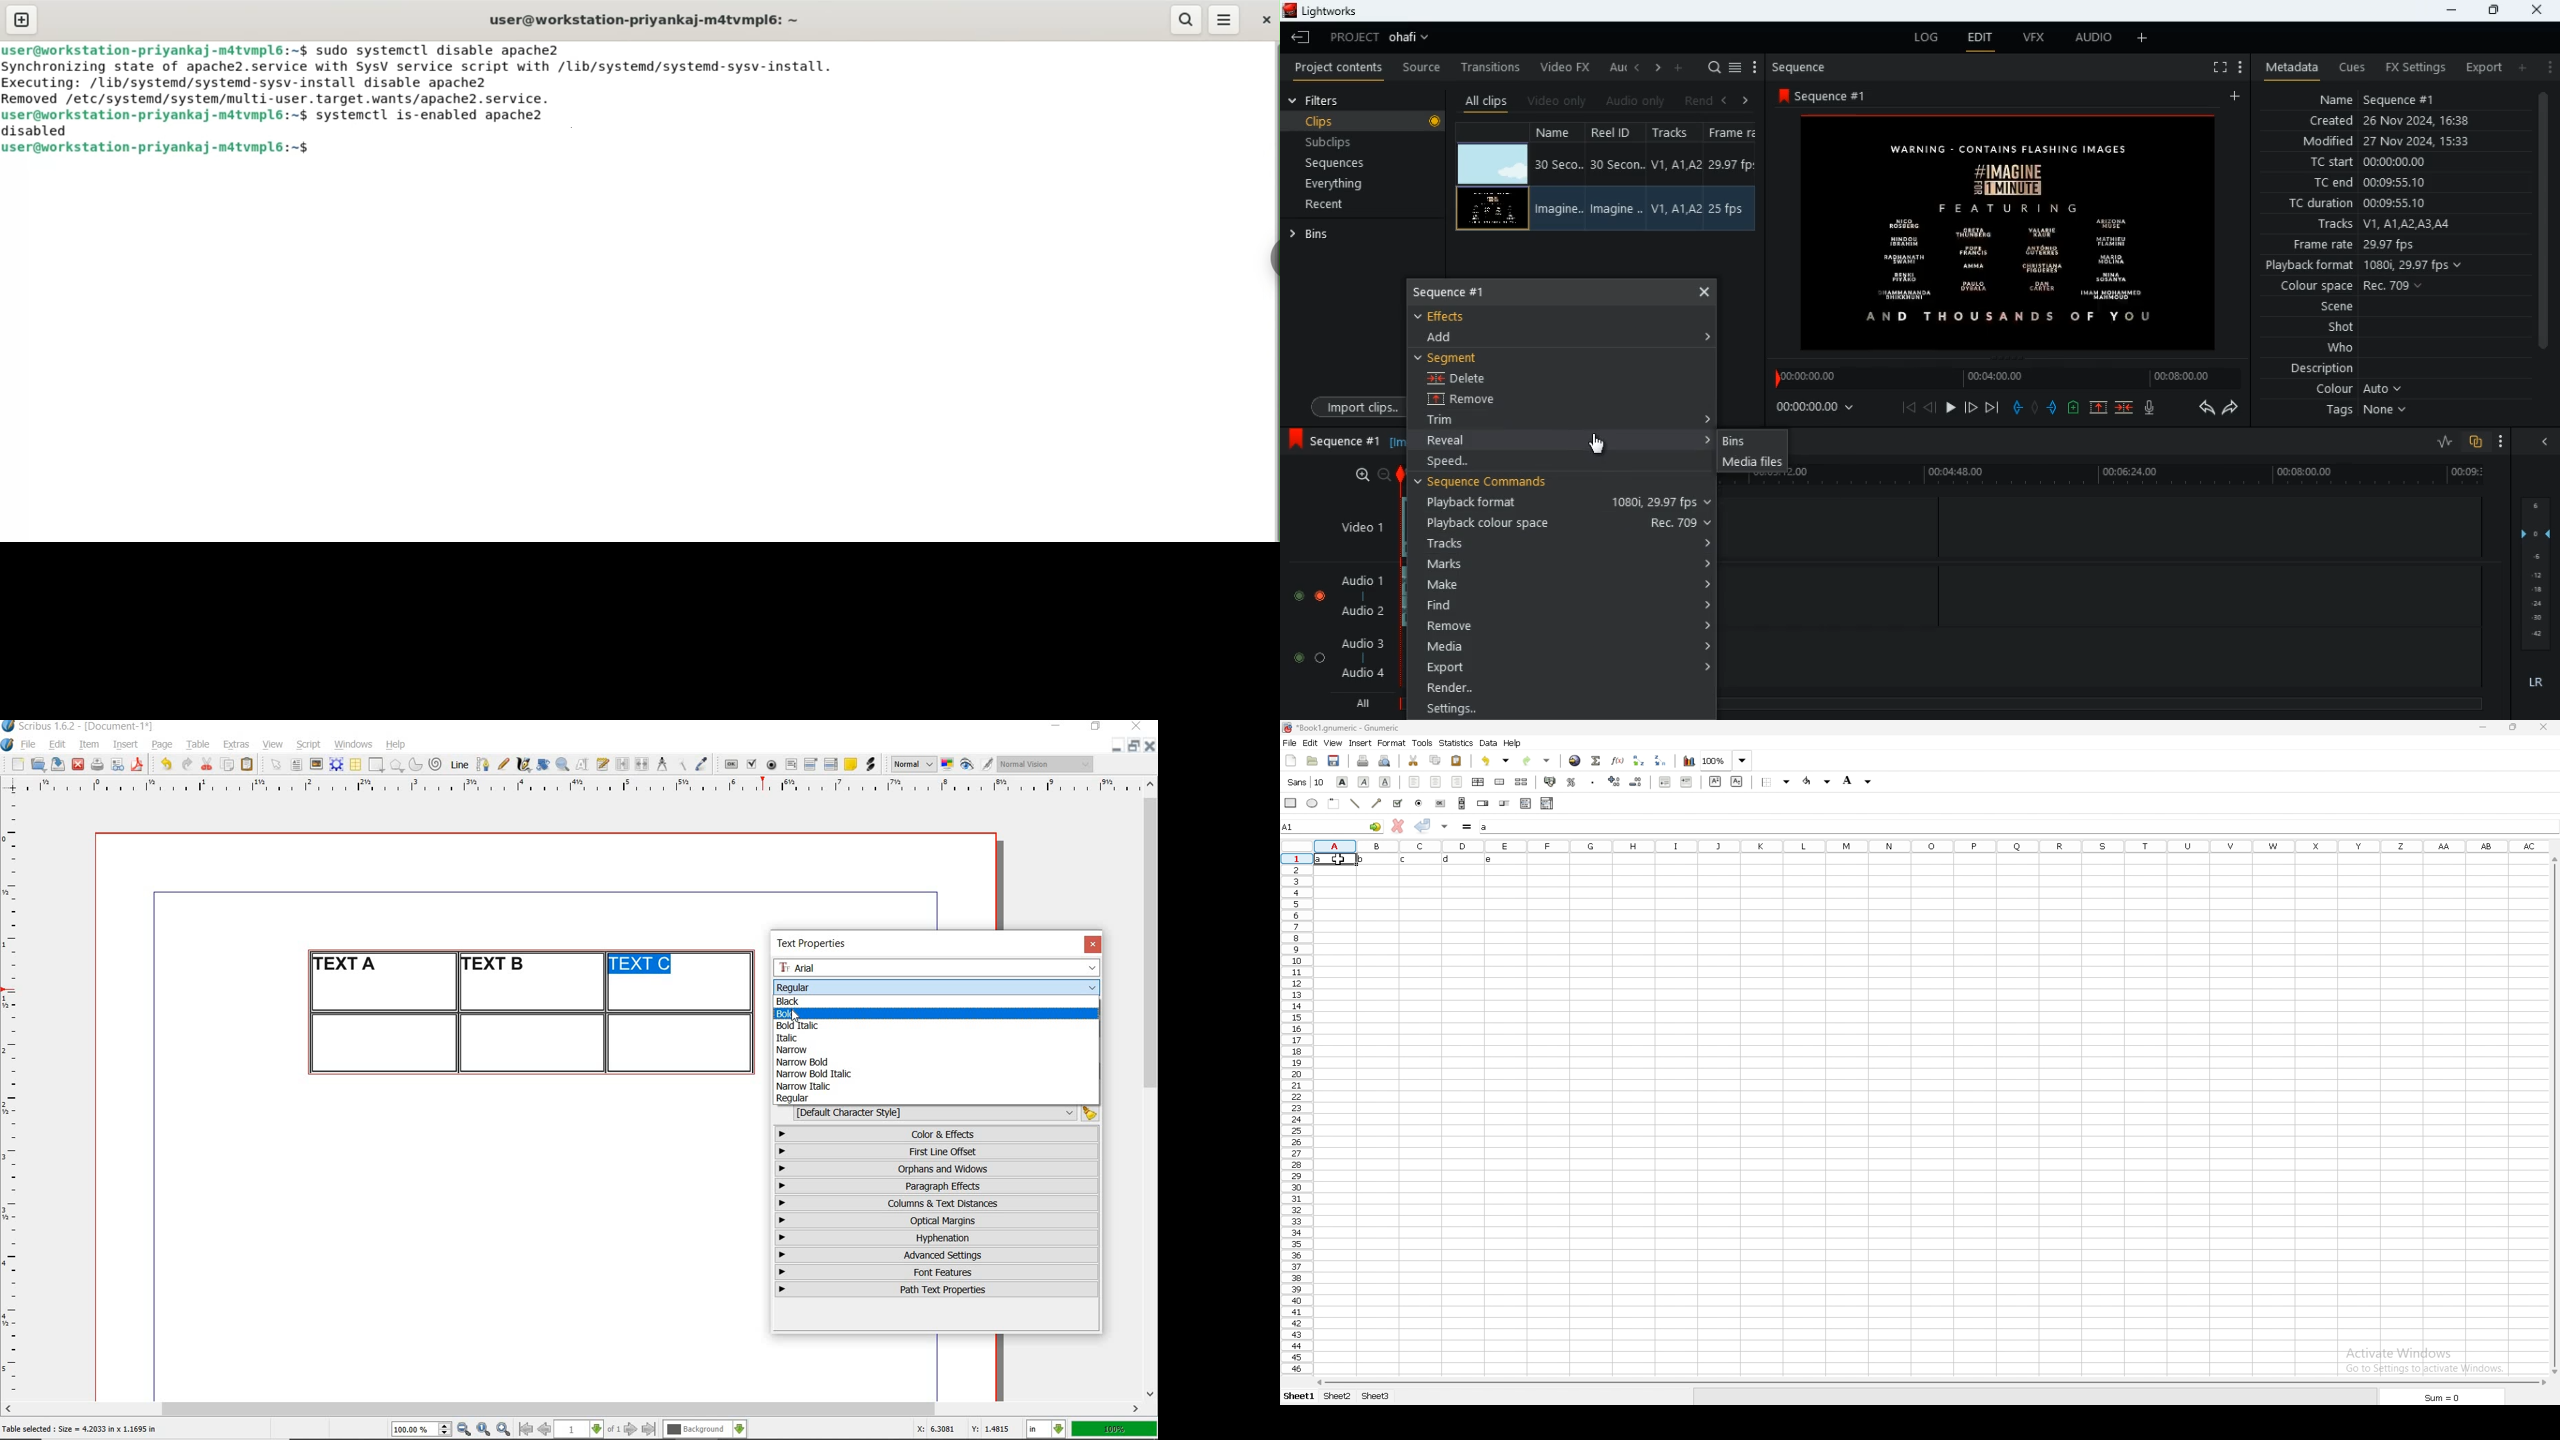  What do you see at coordinates (1467, 827) in the screenshot?
I see `formula` at bounding box center [1467, 827].